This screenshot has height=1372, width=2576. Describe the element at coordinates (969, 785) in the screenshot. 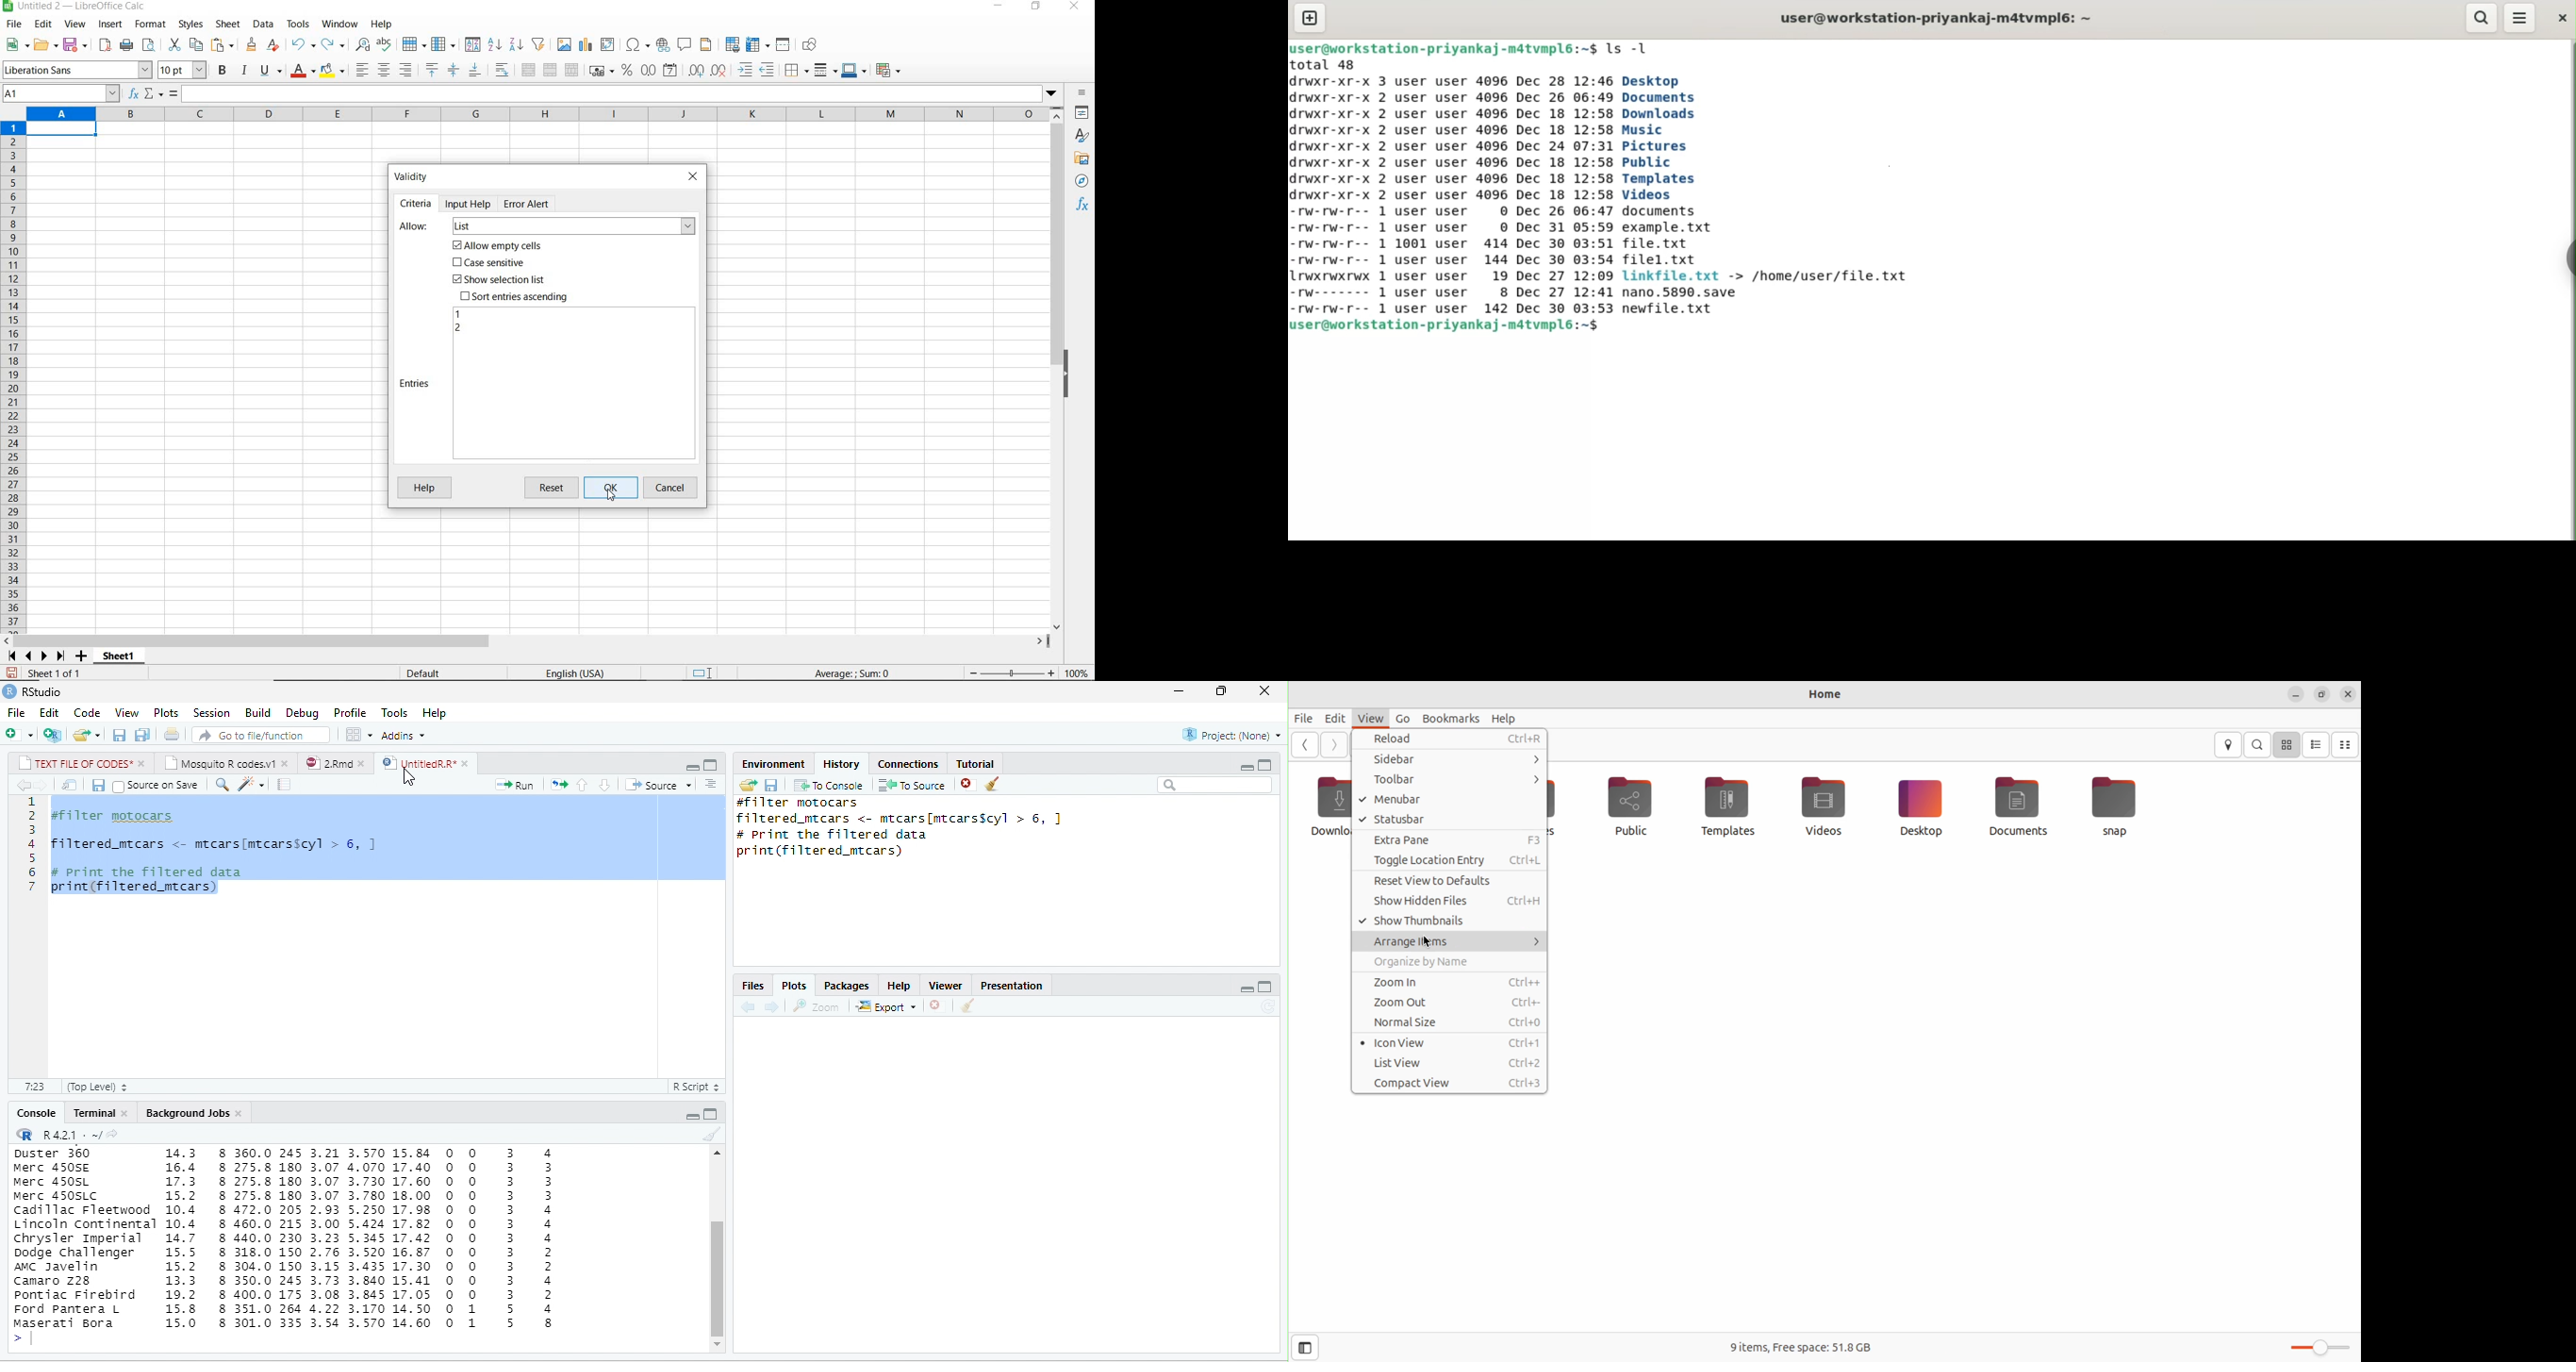

I see `close file` at that location.